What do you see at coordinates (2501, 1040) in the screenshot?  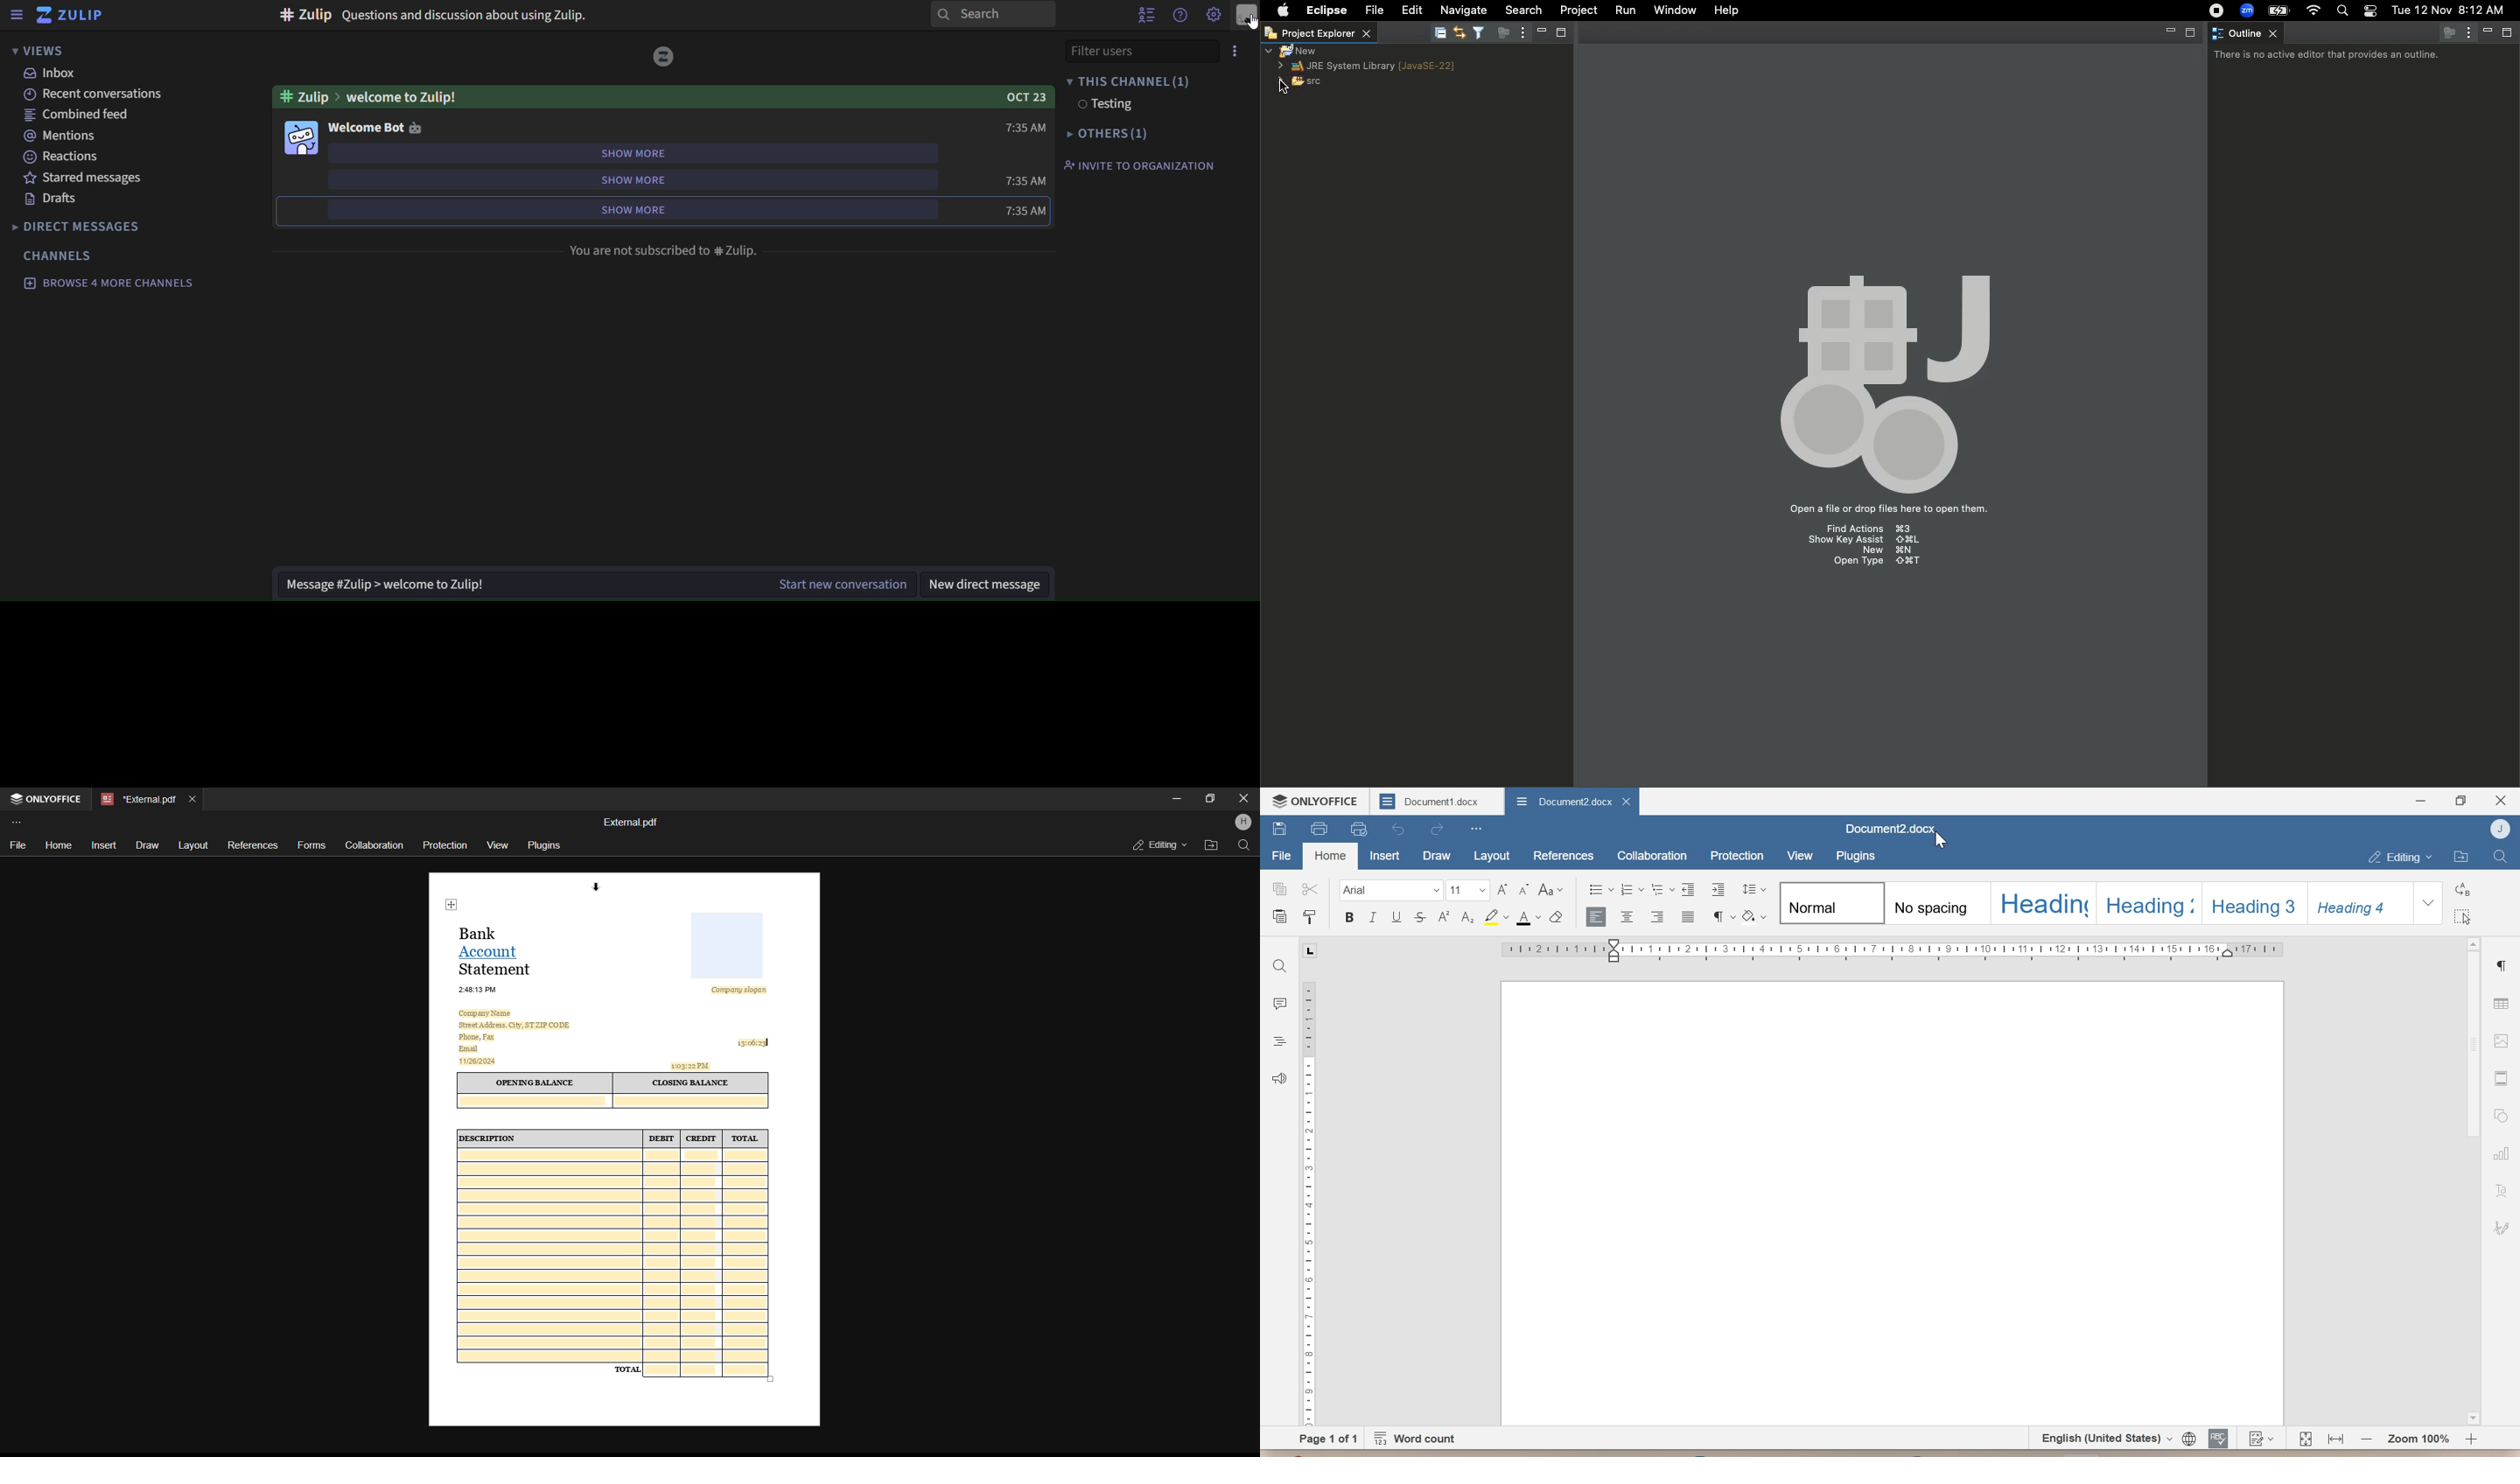 I see ` image` at bounding box center [2501, 1040].